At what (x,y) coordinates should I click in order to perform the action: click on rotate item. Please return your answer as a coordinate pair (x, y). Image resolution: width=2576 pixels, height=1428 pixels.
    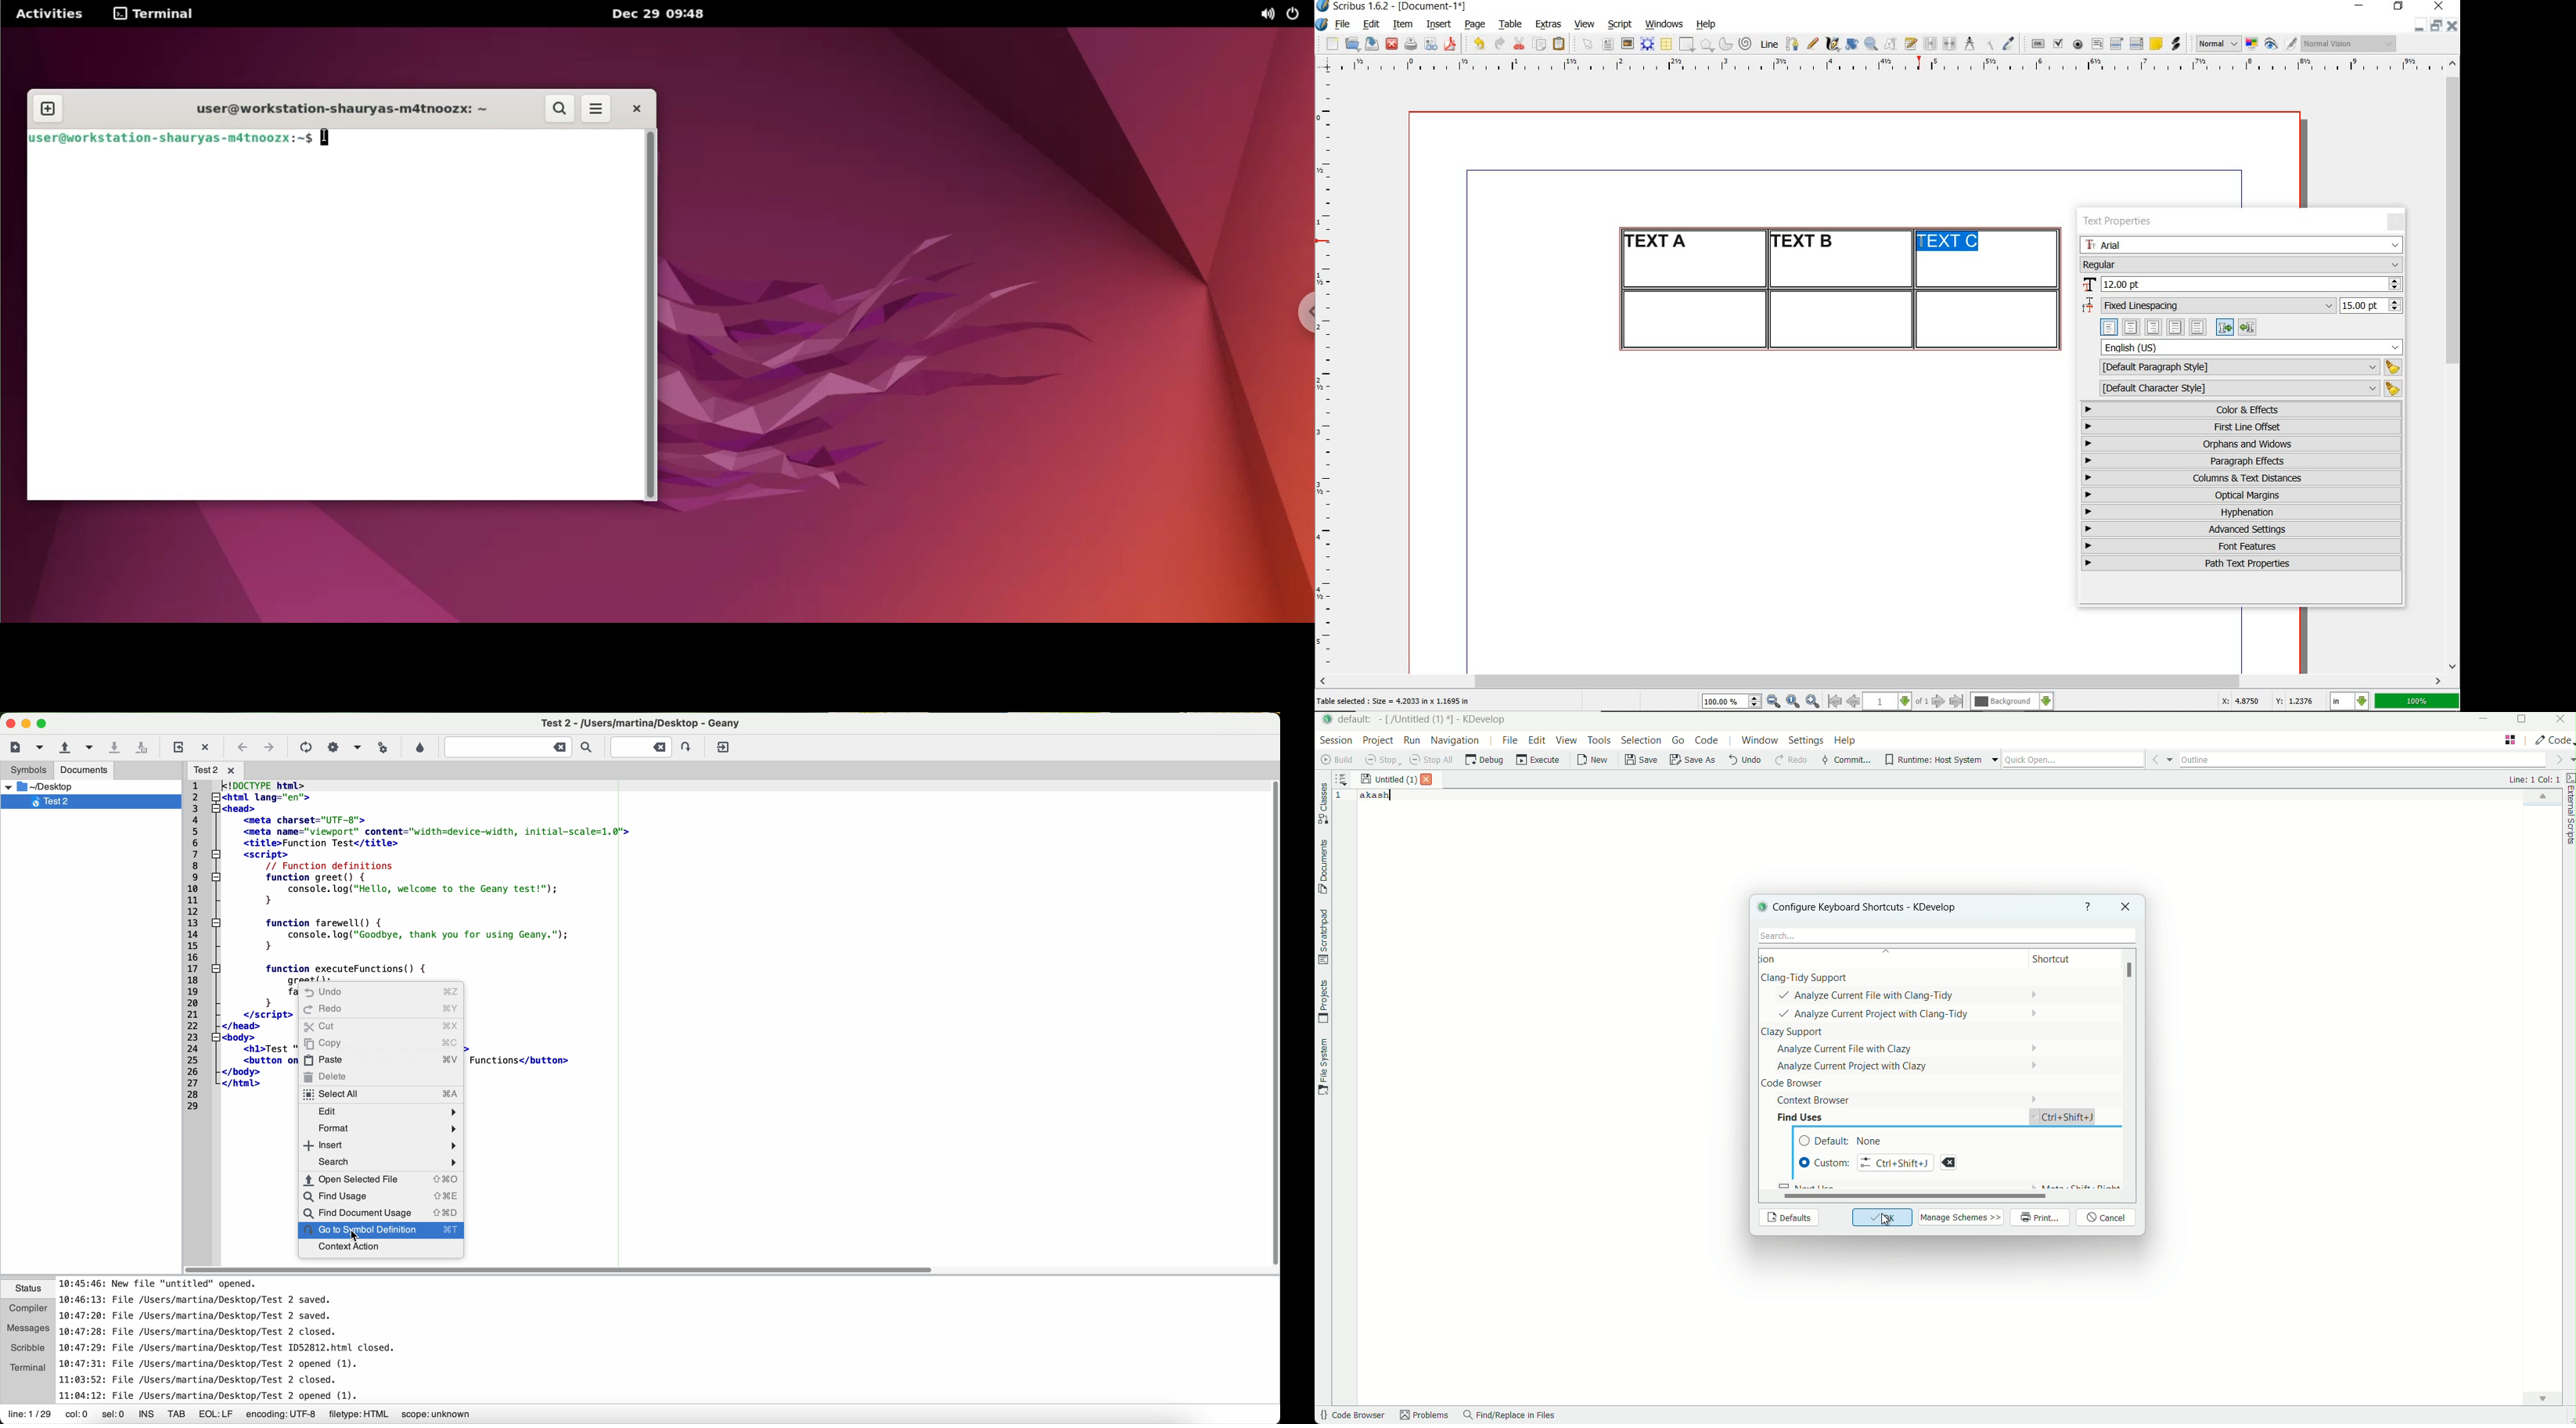
    Looking at the image, I should click on (1852, 44).